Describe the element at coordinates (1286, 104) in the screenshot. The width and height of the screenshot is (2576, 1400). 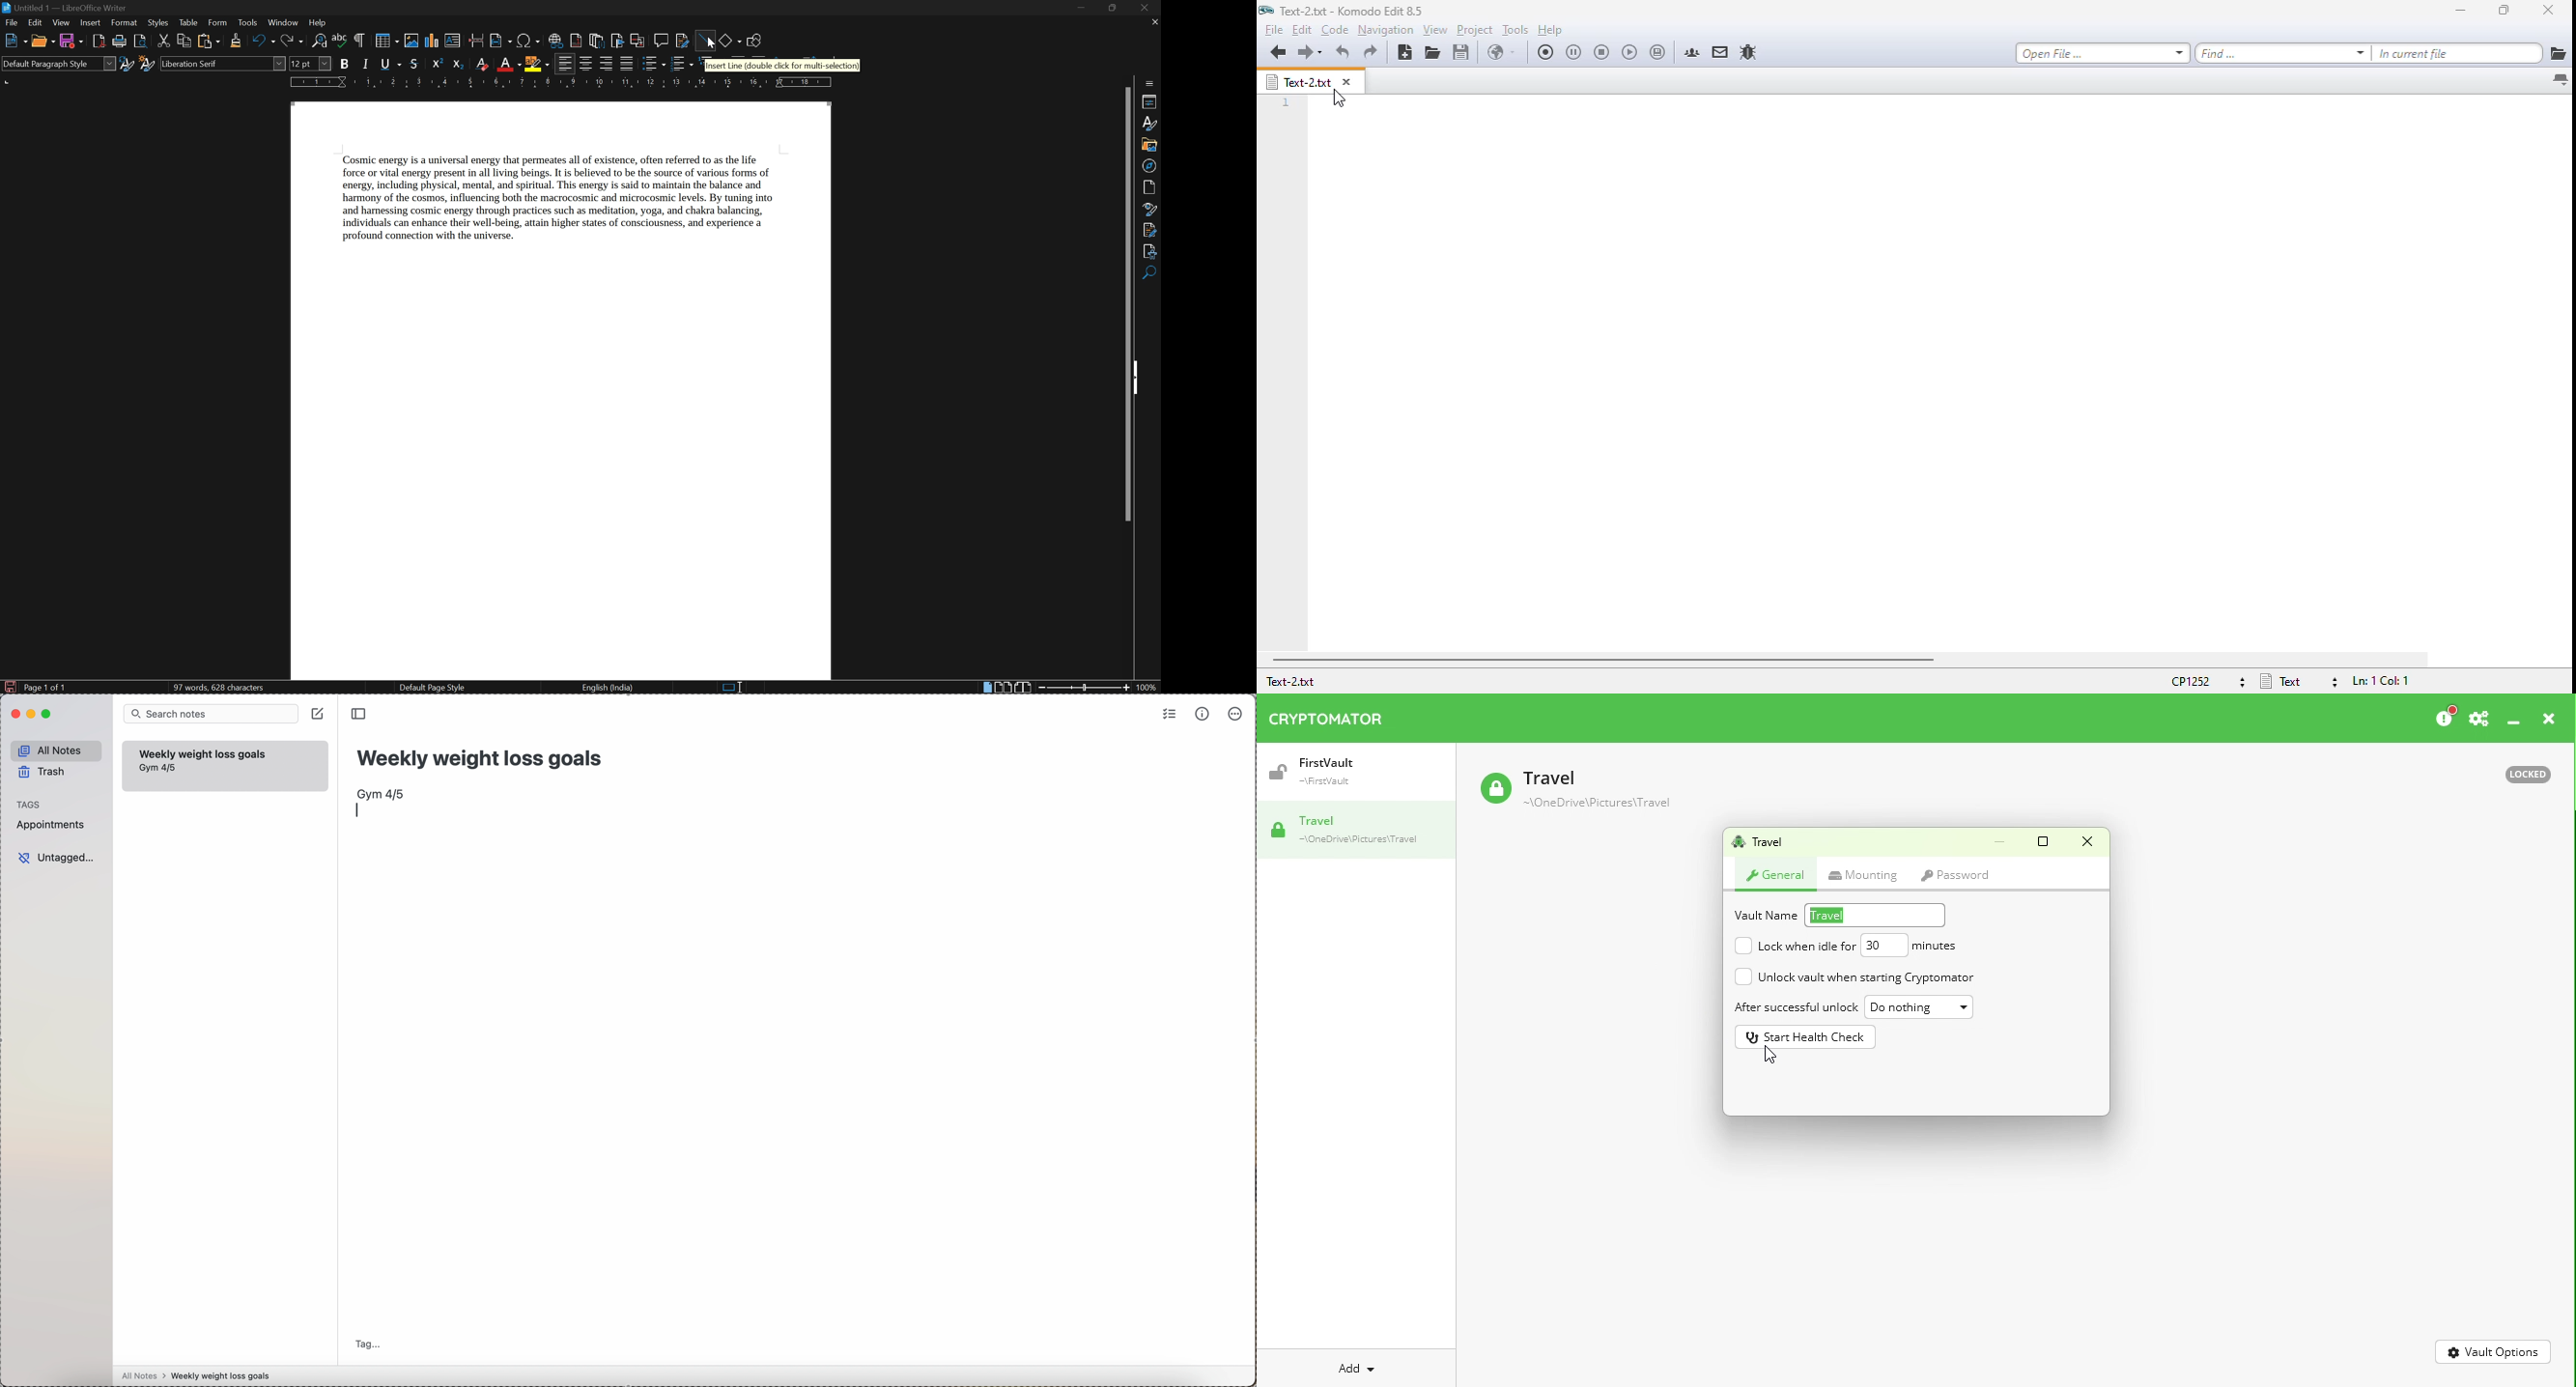
I see `line number` at that location.